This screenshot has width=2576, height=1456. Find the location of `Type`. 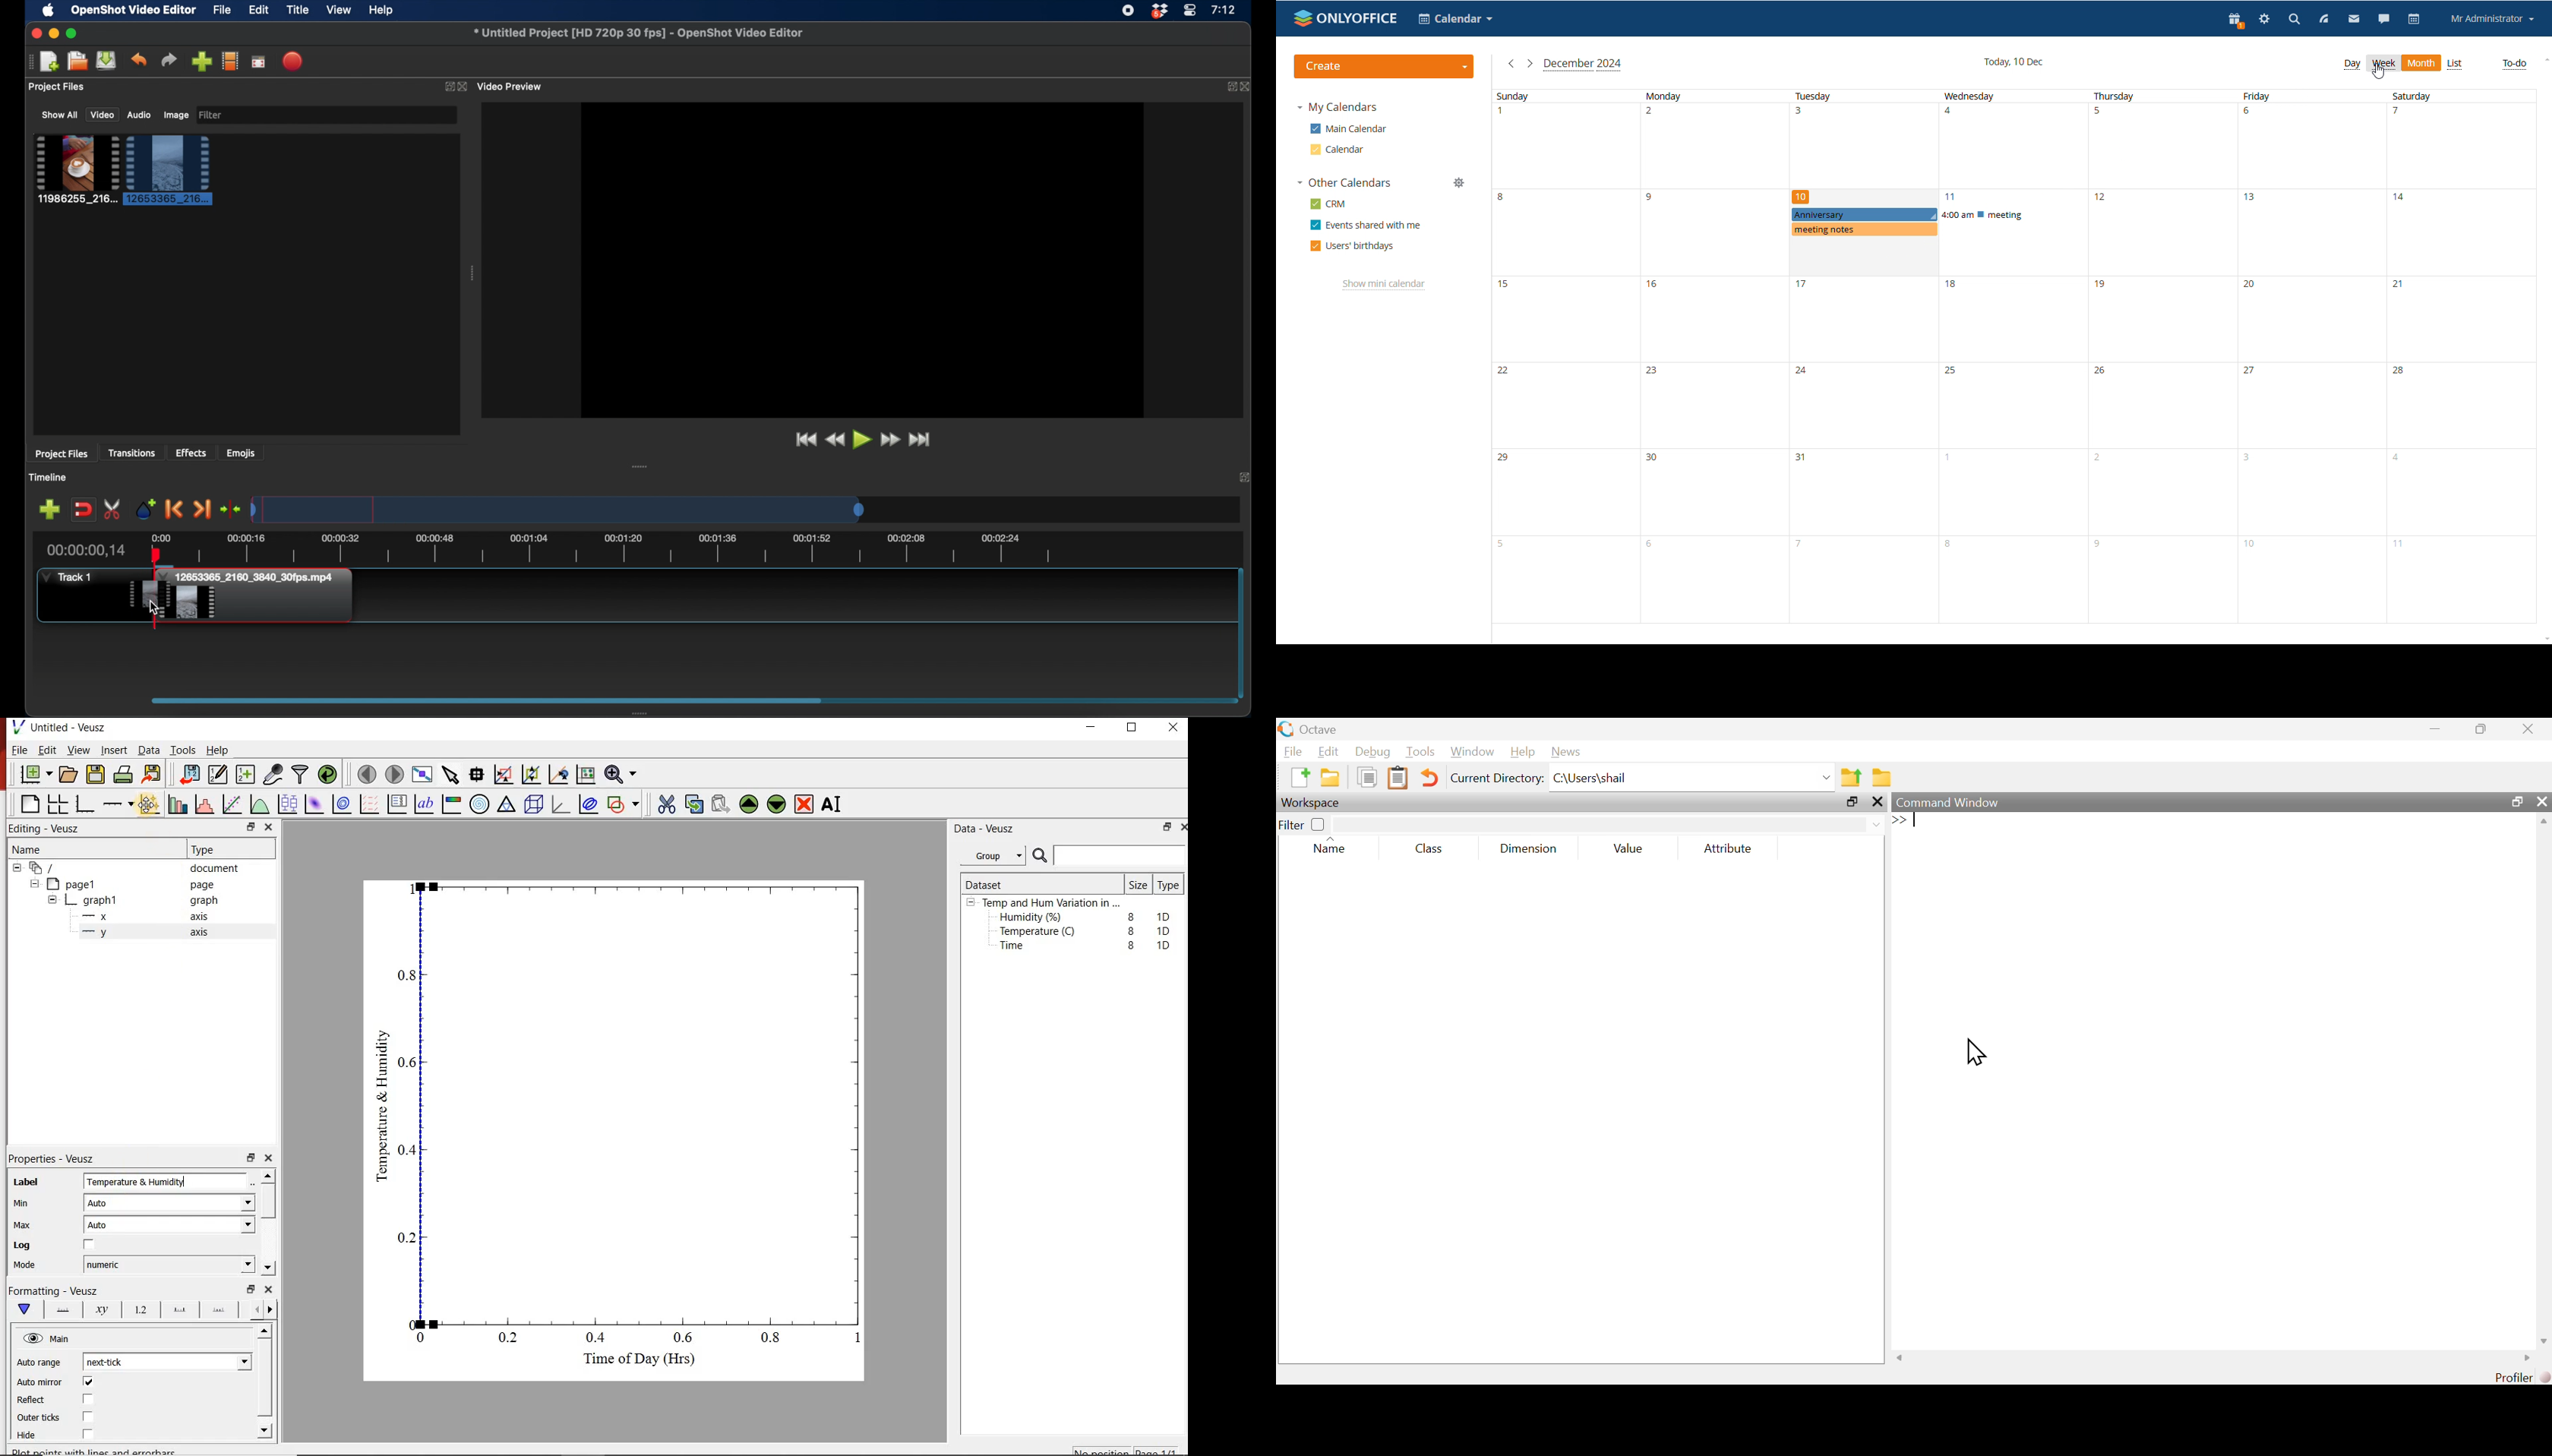

Type is located at coordinates (1169, 886).